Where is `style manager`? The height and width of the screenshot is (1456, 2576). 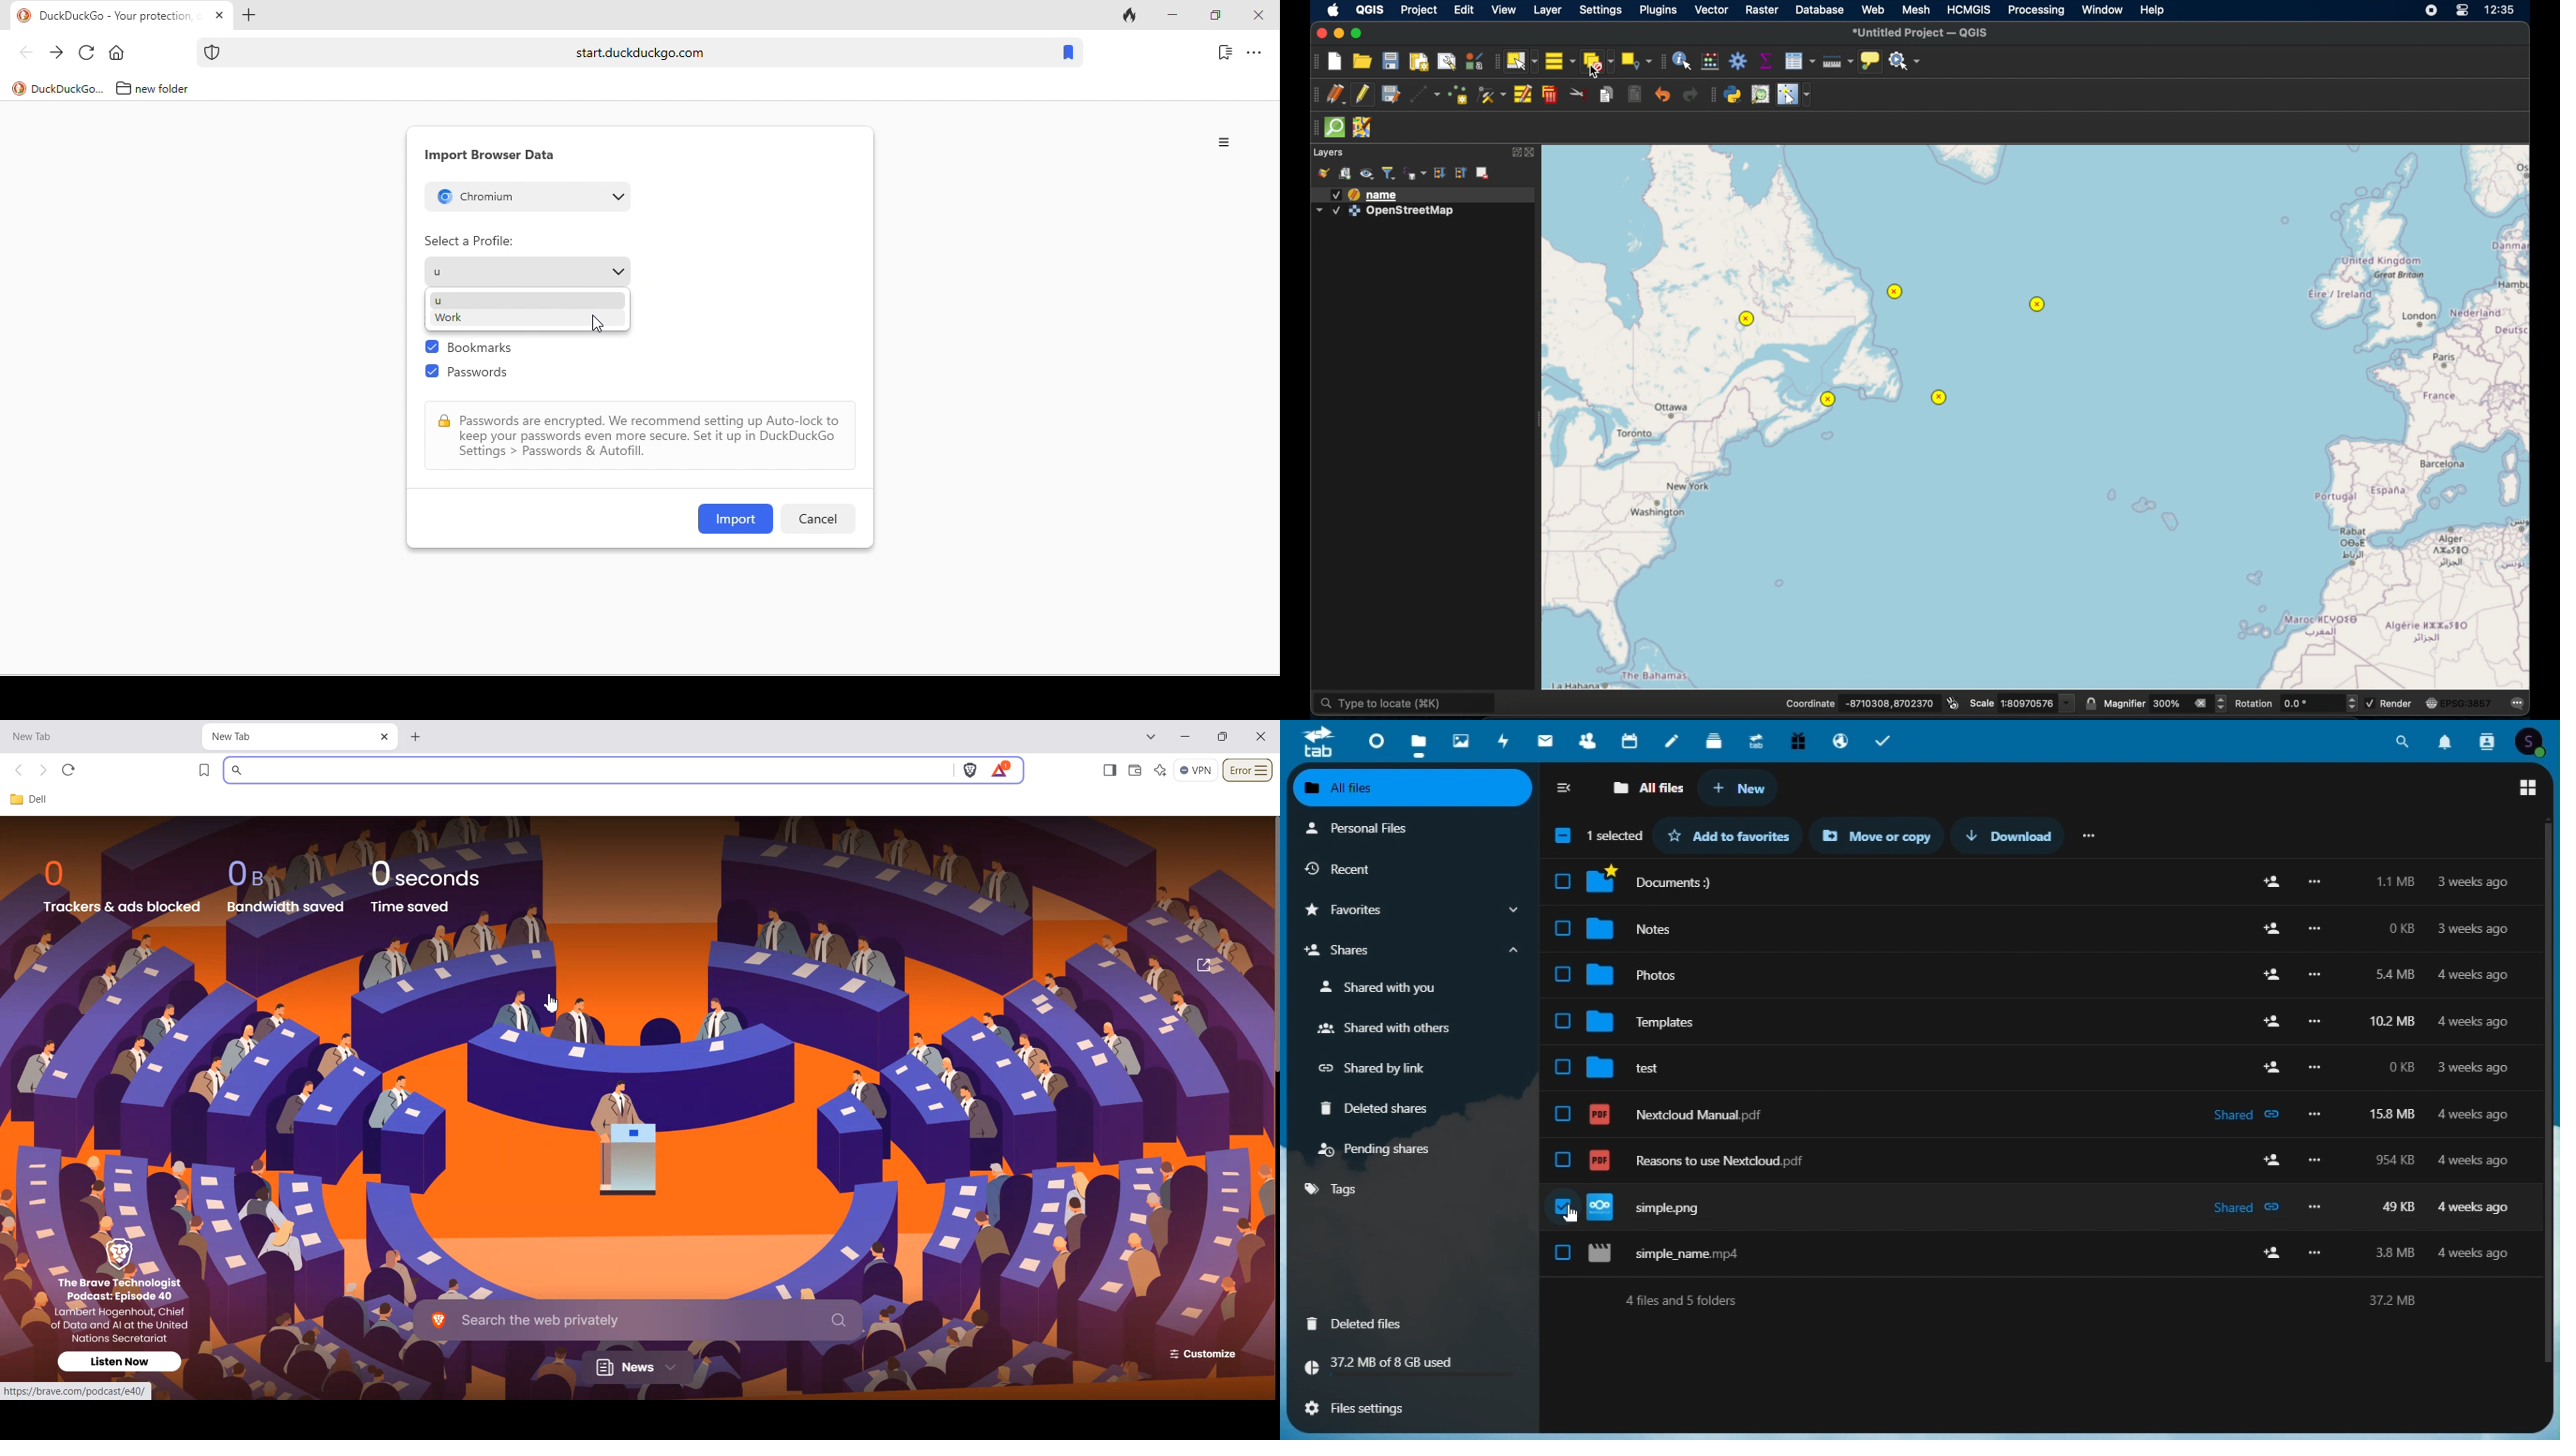
style manager is located at coordinates (1473, 63).